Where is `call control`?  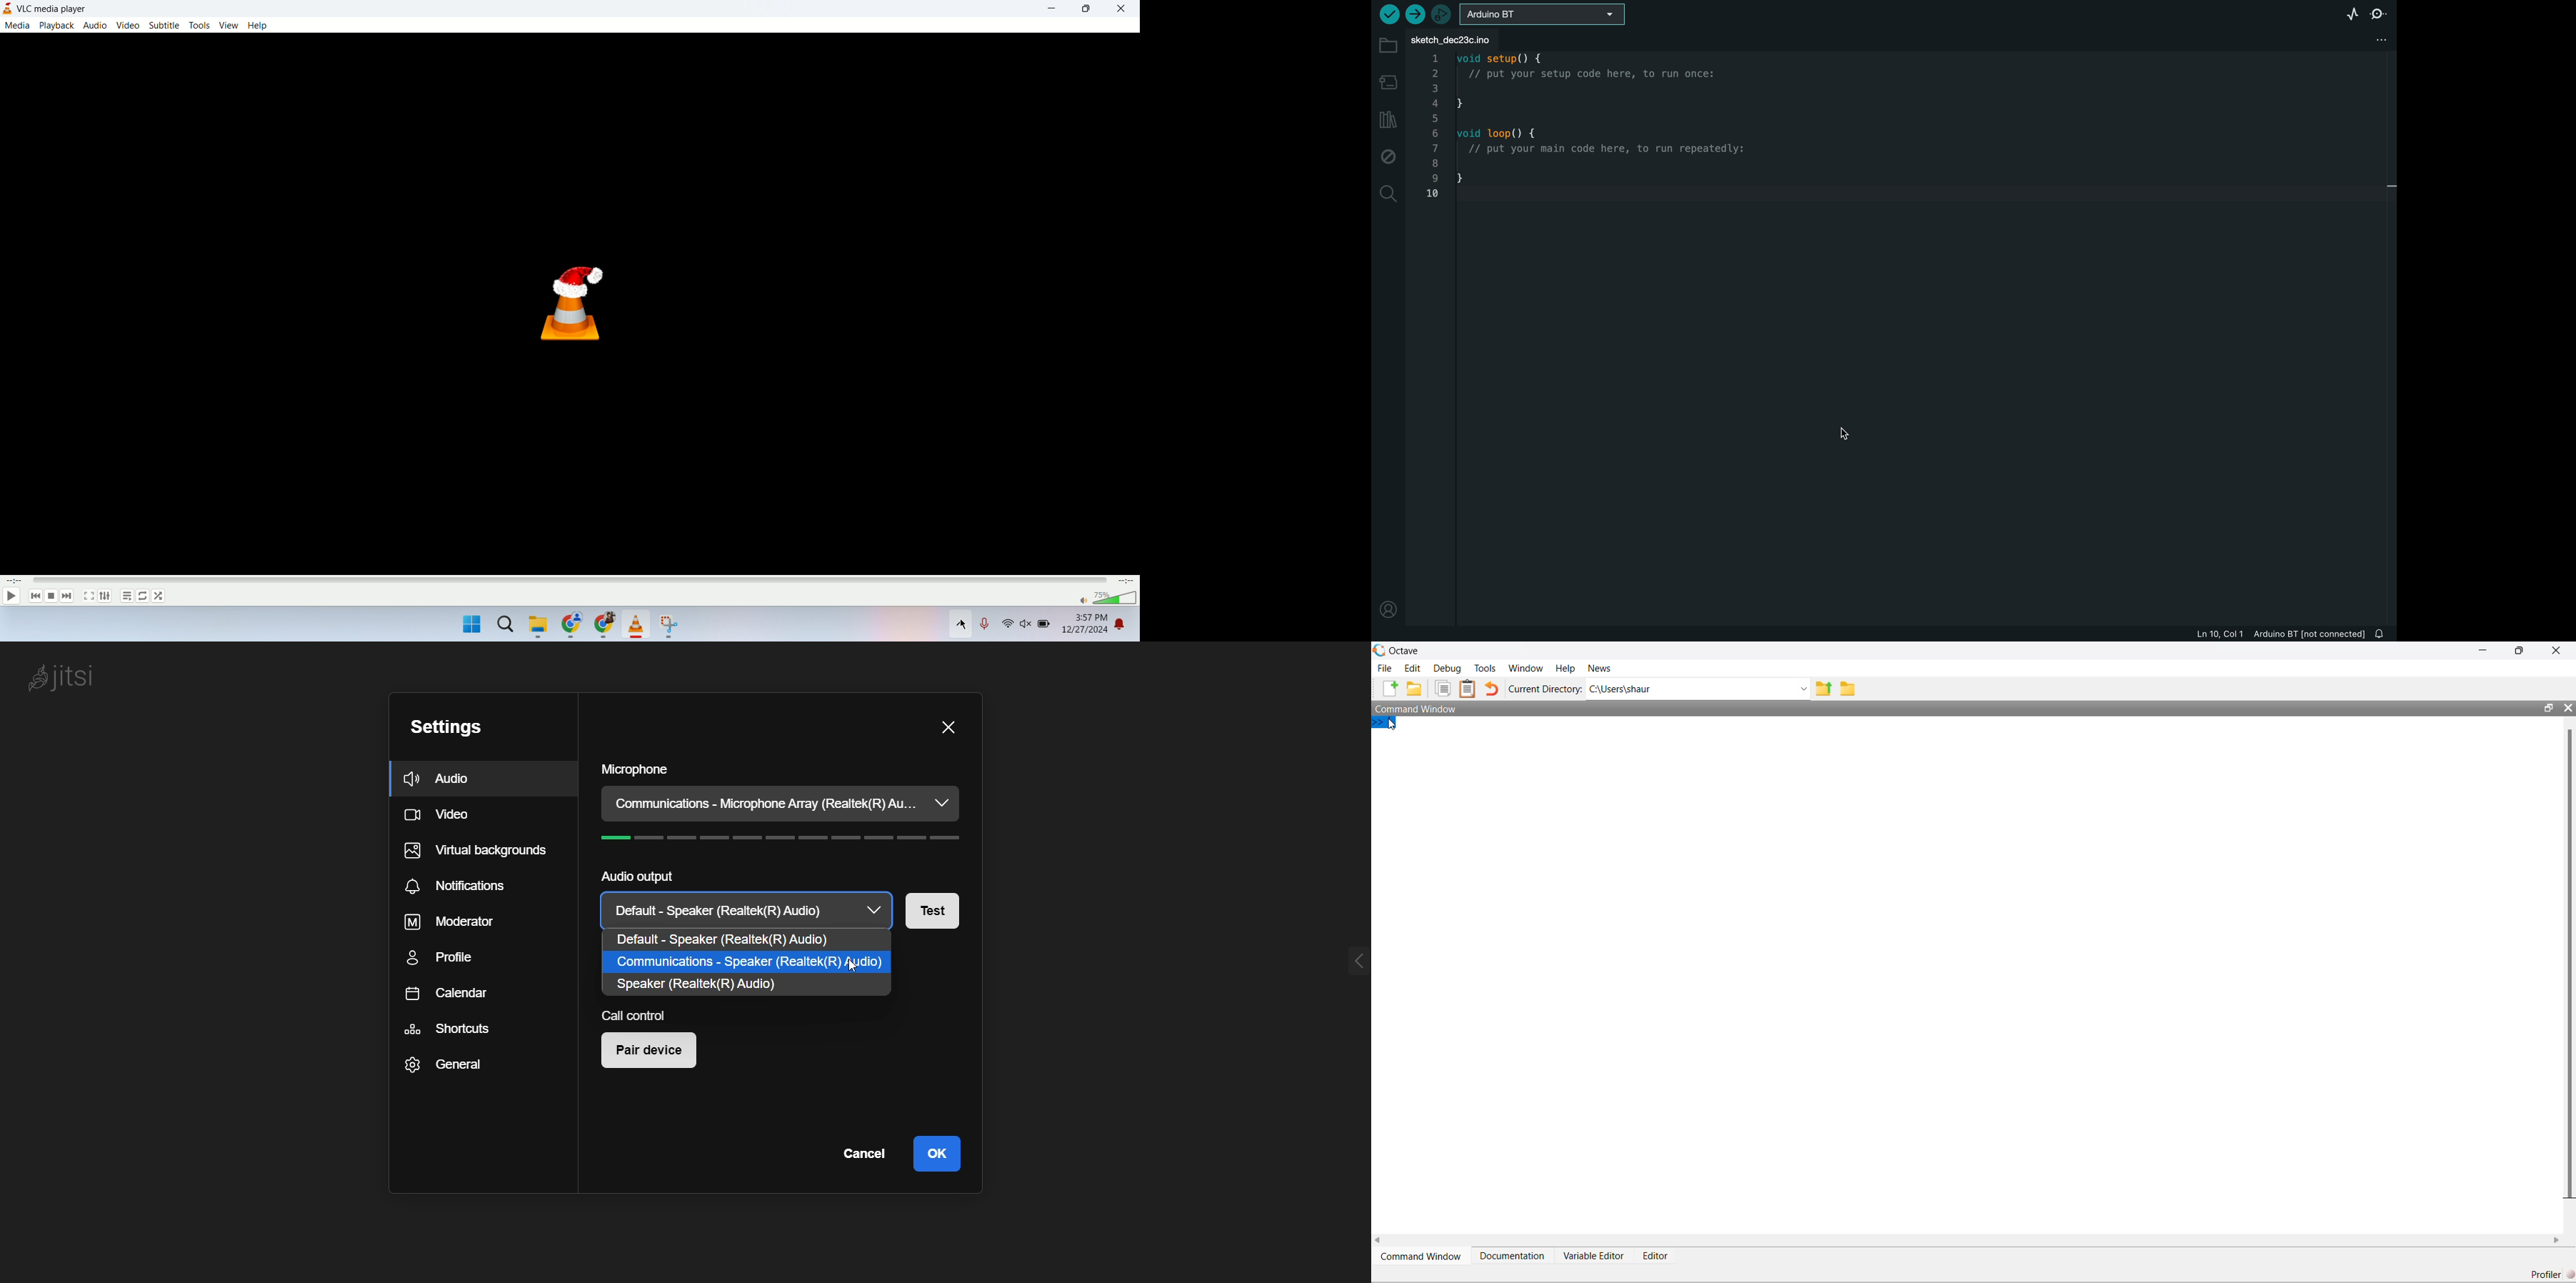
call control is located at coordinates (643, 1014).